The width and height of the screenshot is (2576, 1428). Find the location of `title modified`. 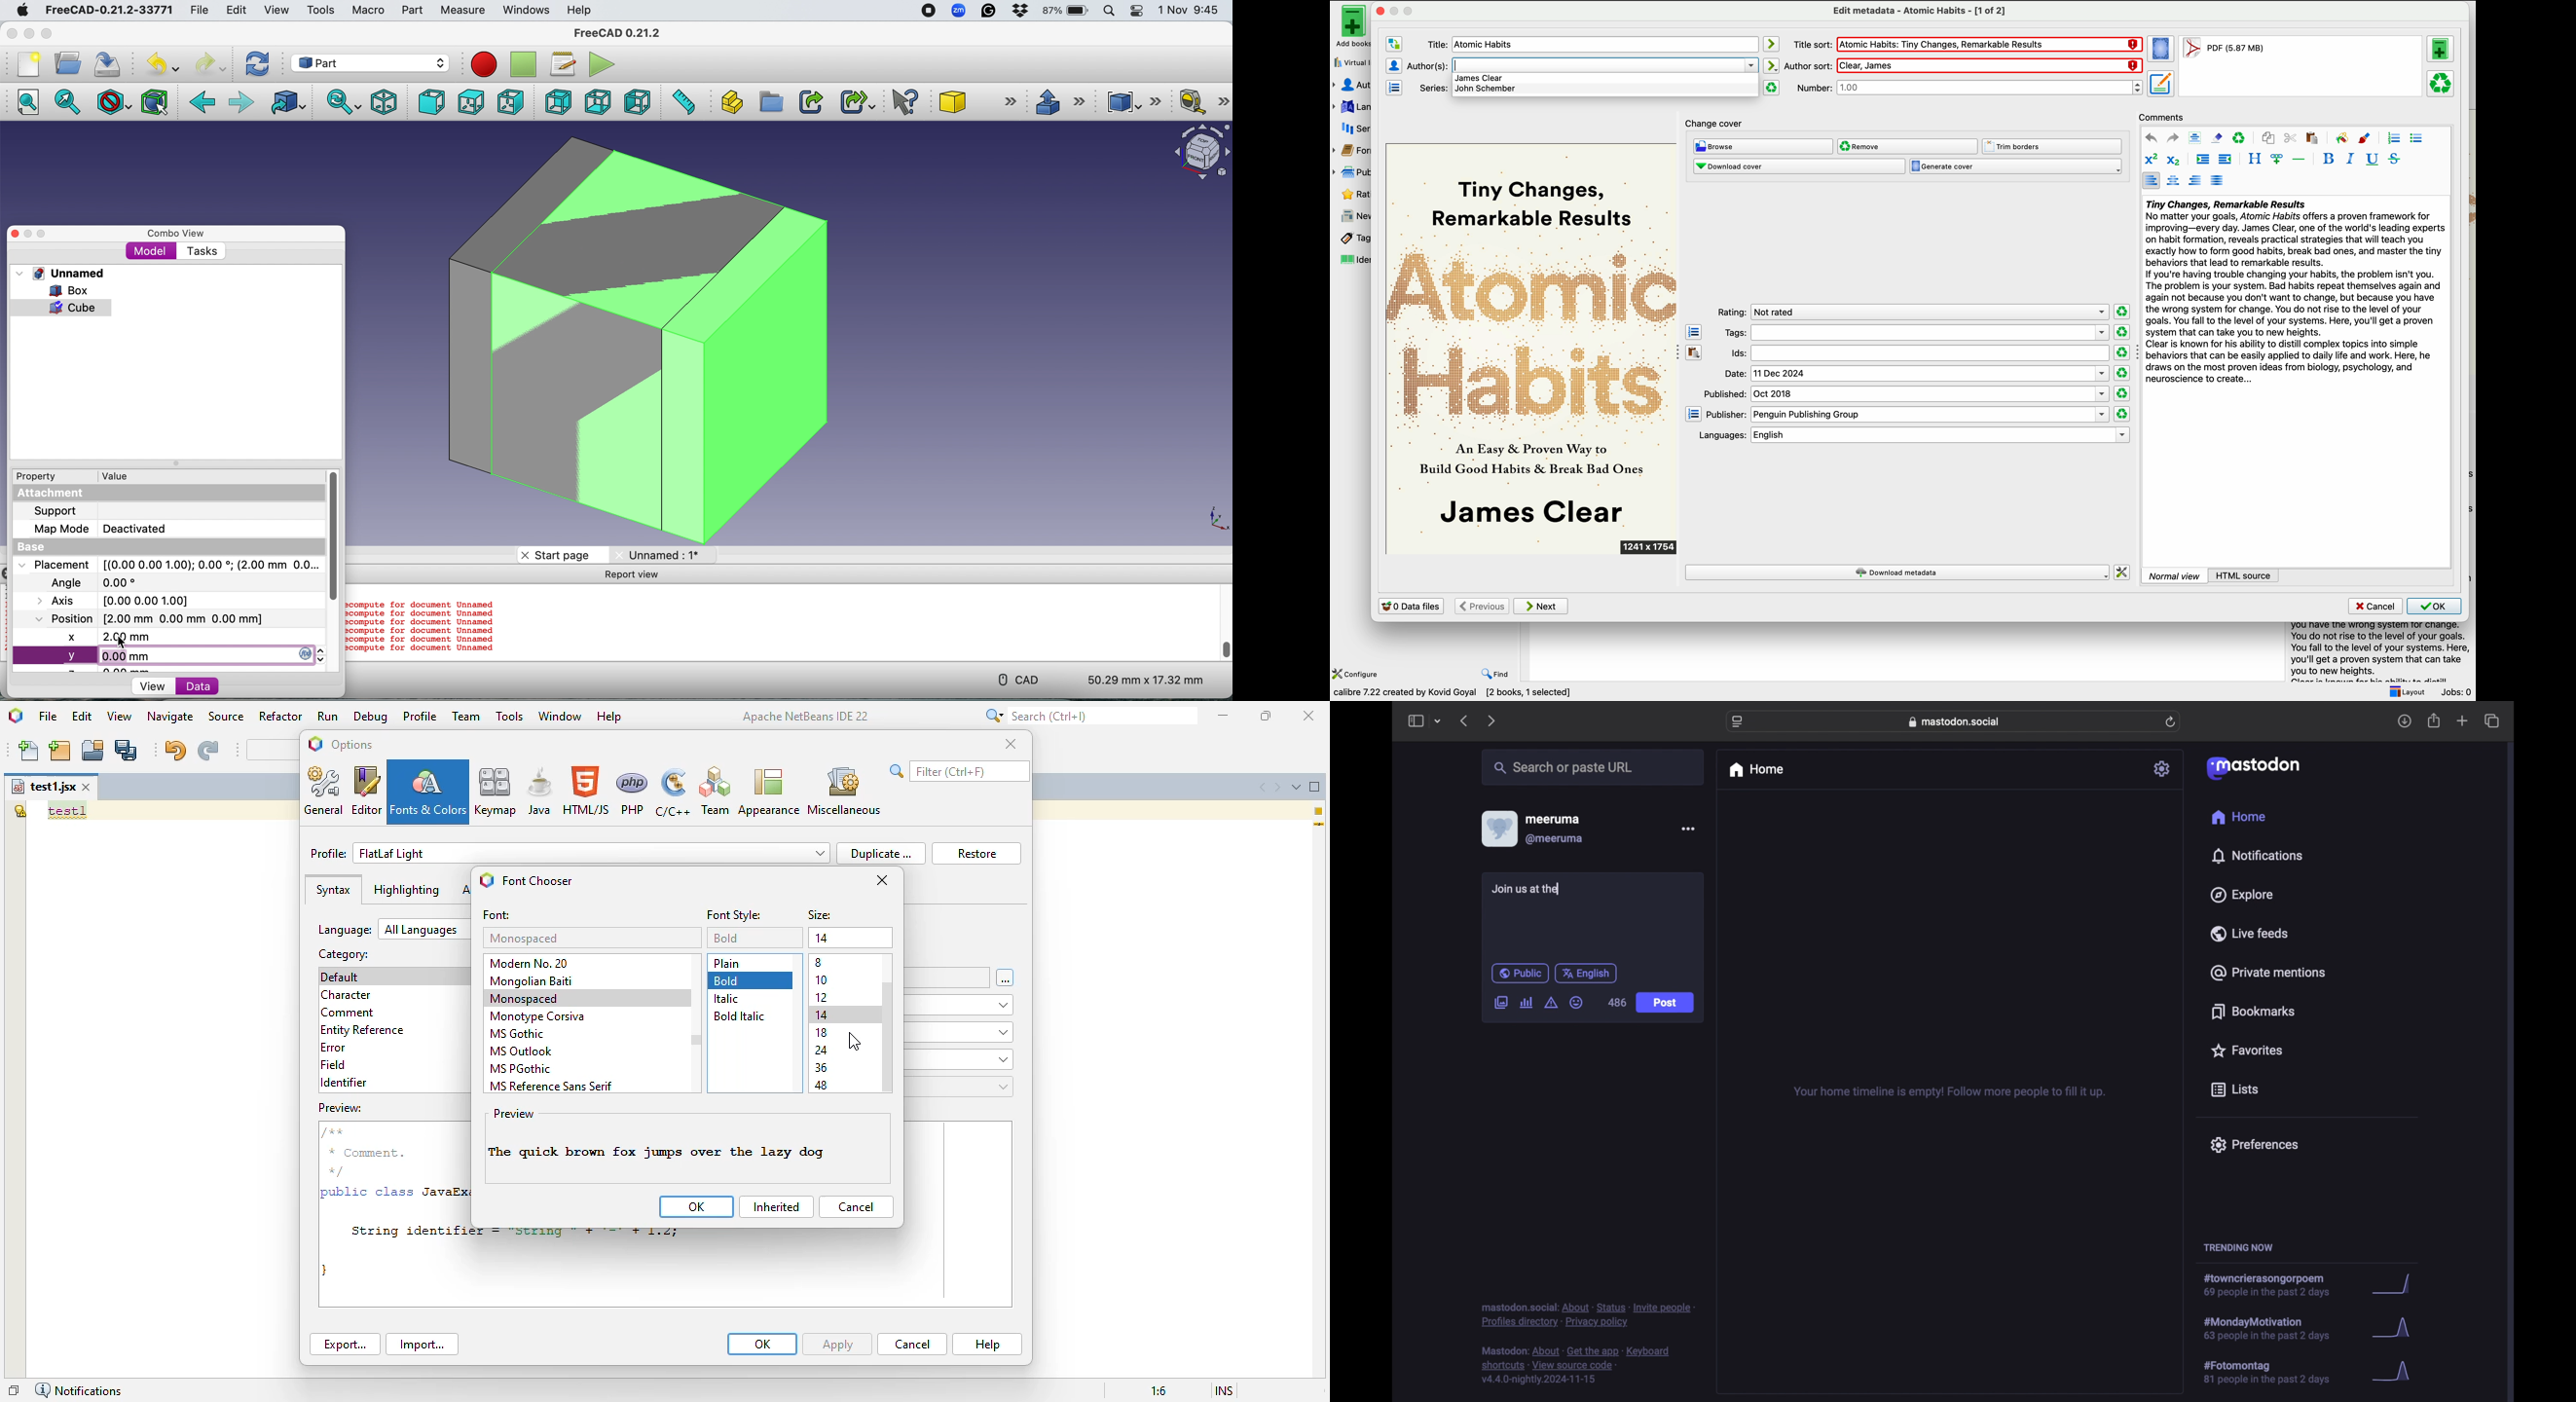

title modified is located at coordinates (1488, 45).